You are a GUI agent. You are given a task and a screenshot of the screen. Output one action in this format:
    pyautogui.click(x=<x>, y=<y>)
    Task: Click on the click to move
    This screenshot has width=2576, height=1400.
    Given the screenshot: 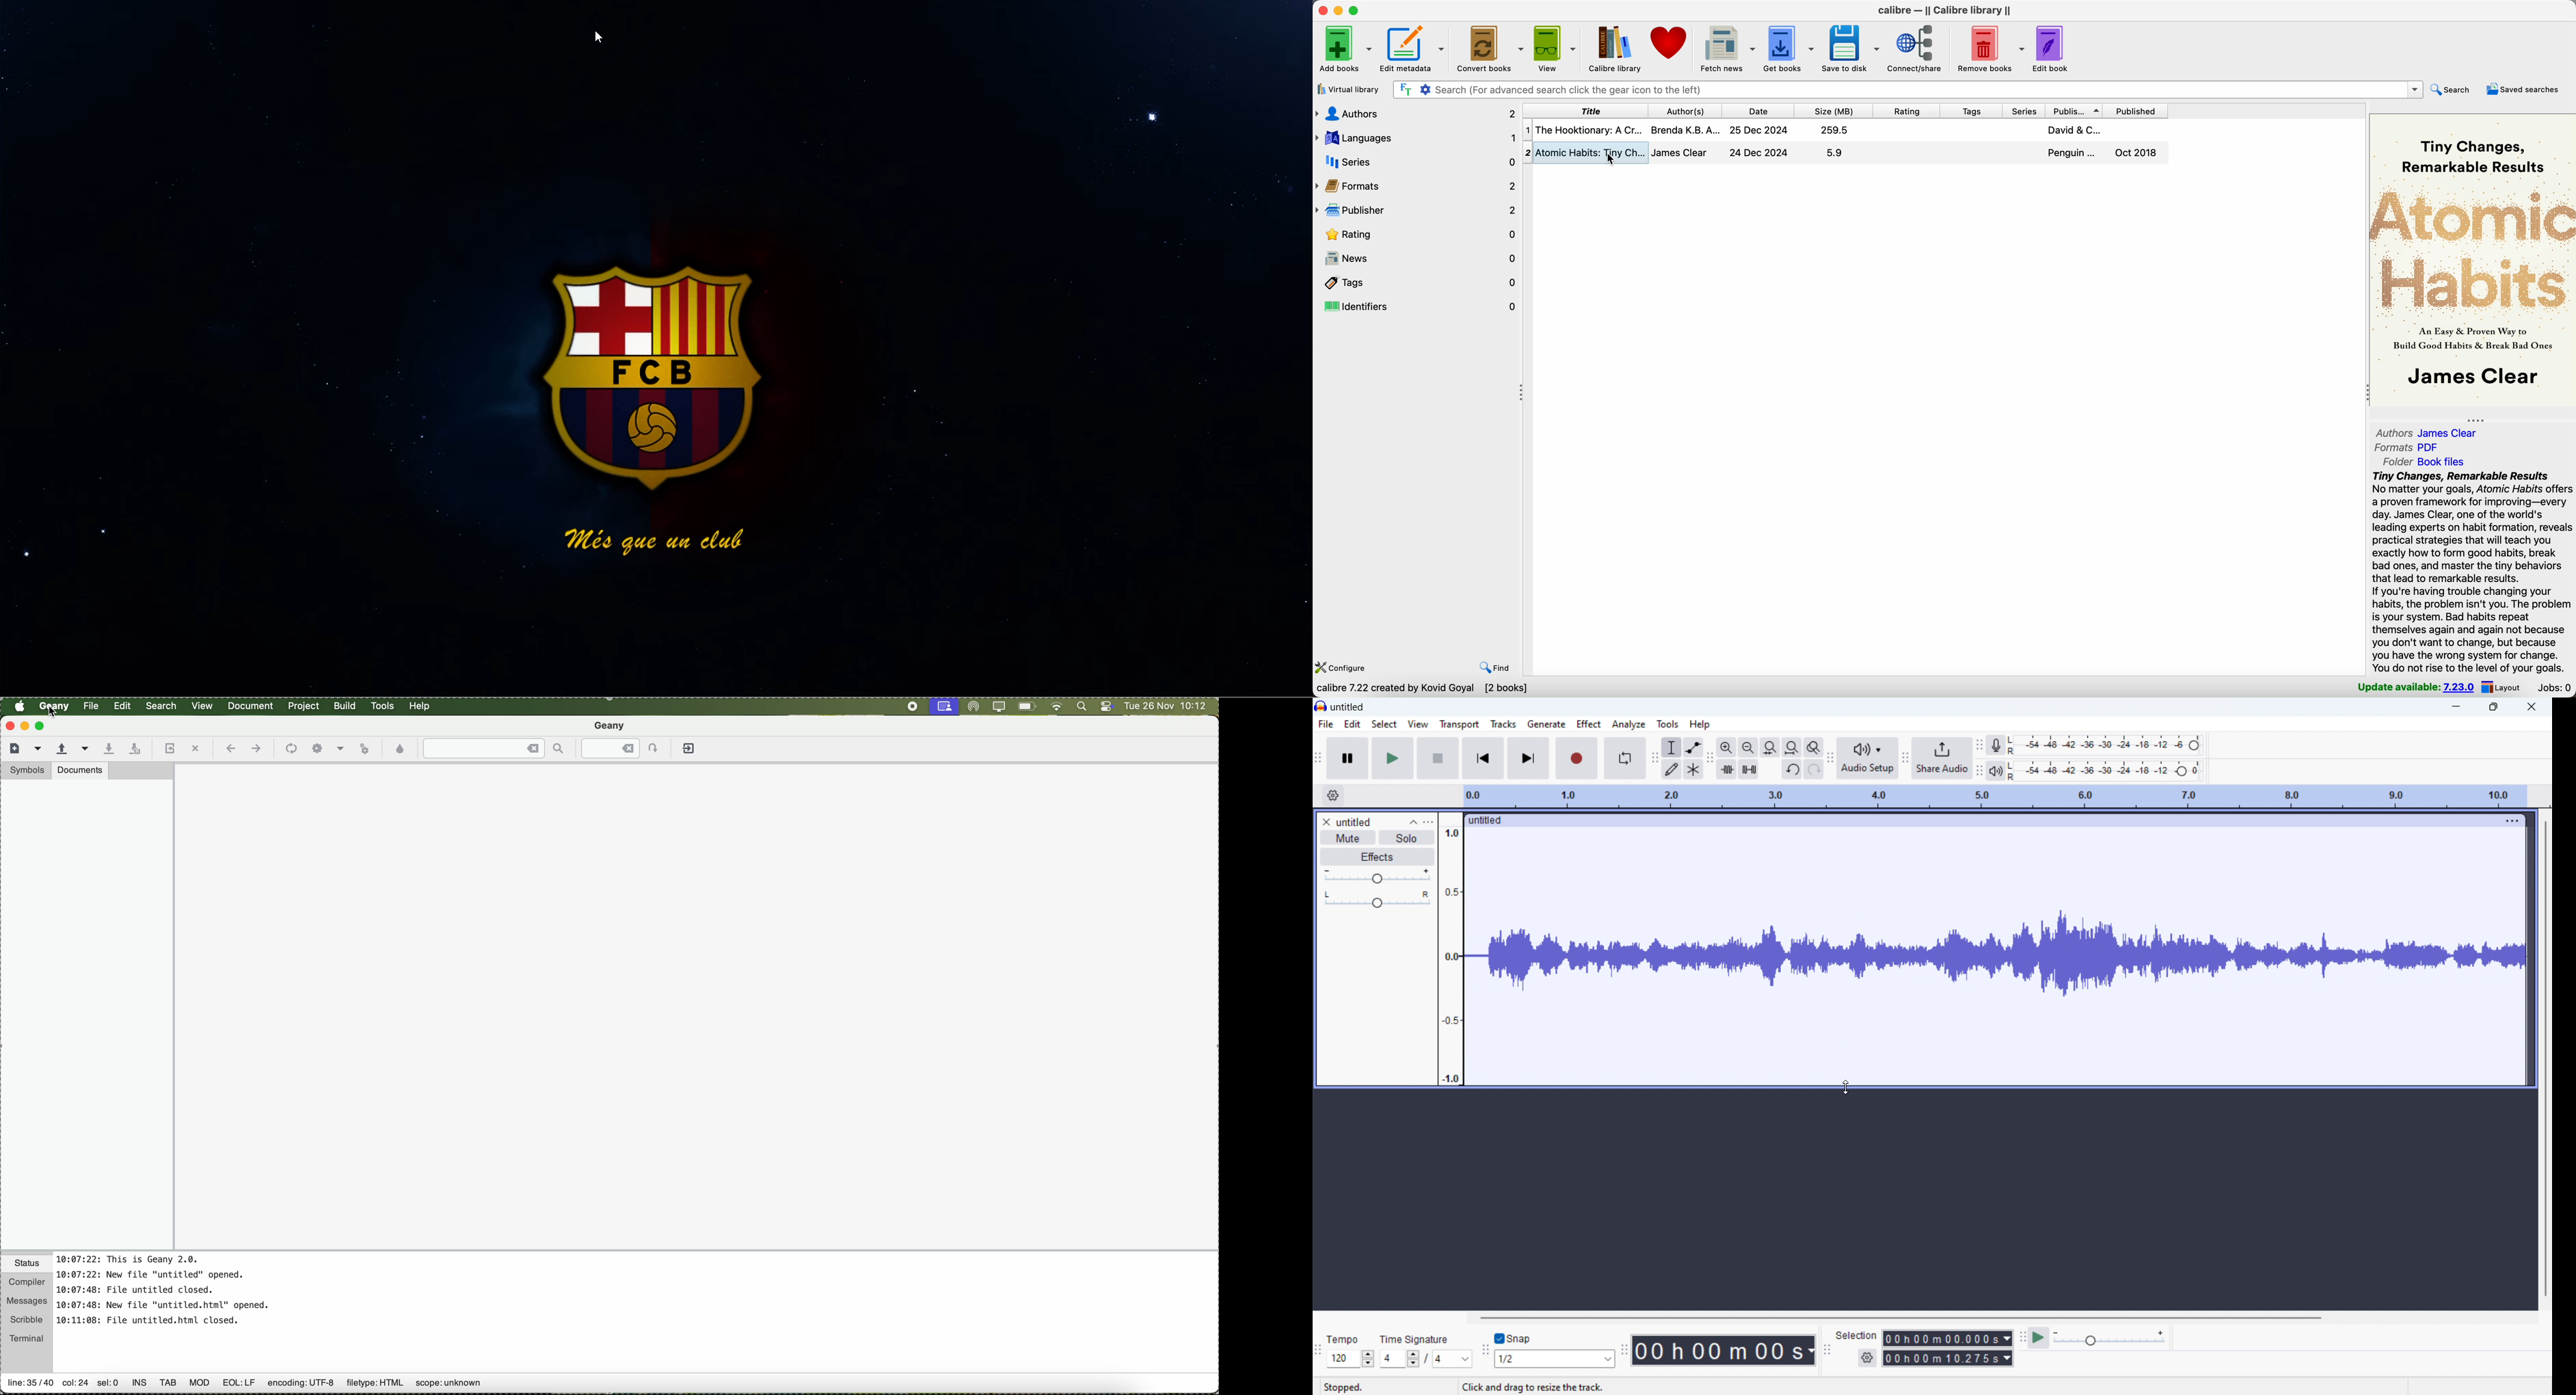 What is the action you would take?
    pyautogui.click(x=1978, y=820)
    